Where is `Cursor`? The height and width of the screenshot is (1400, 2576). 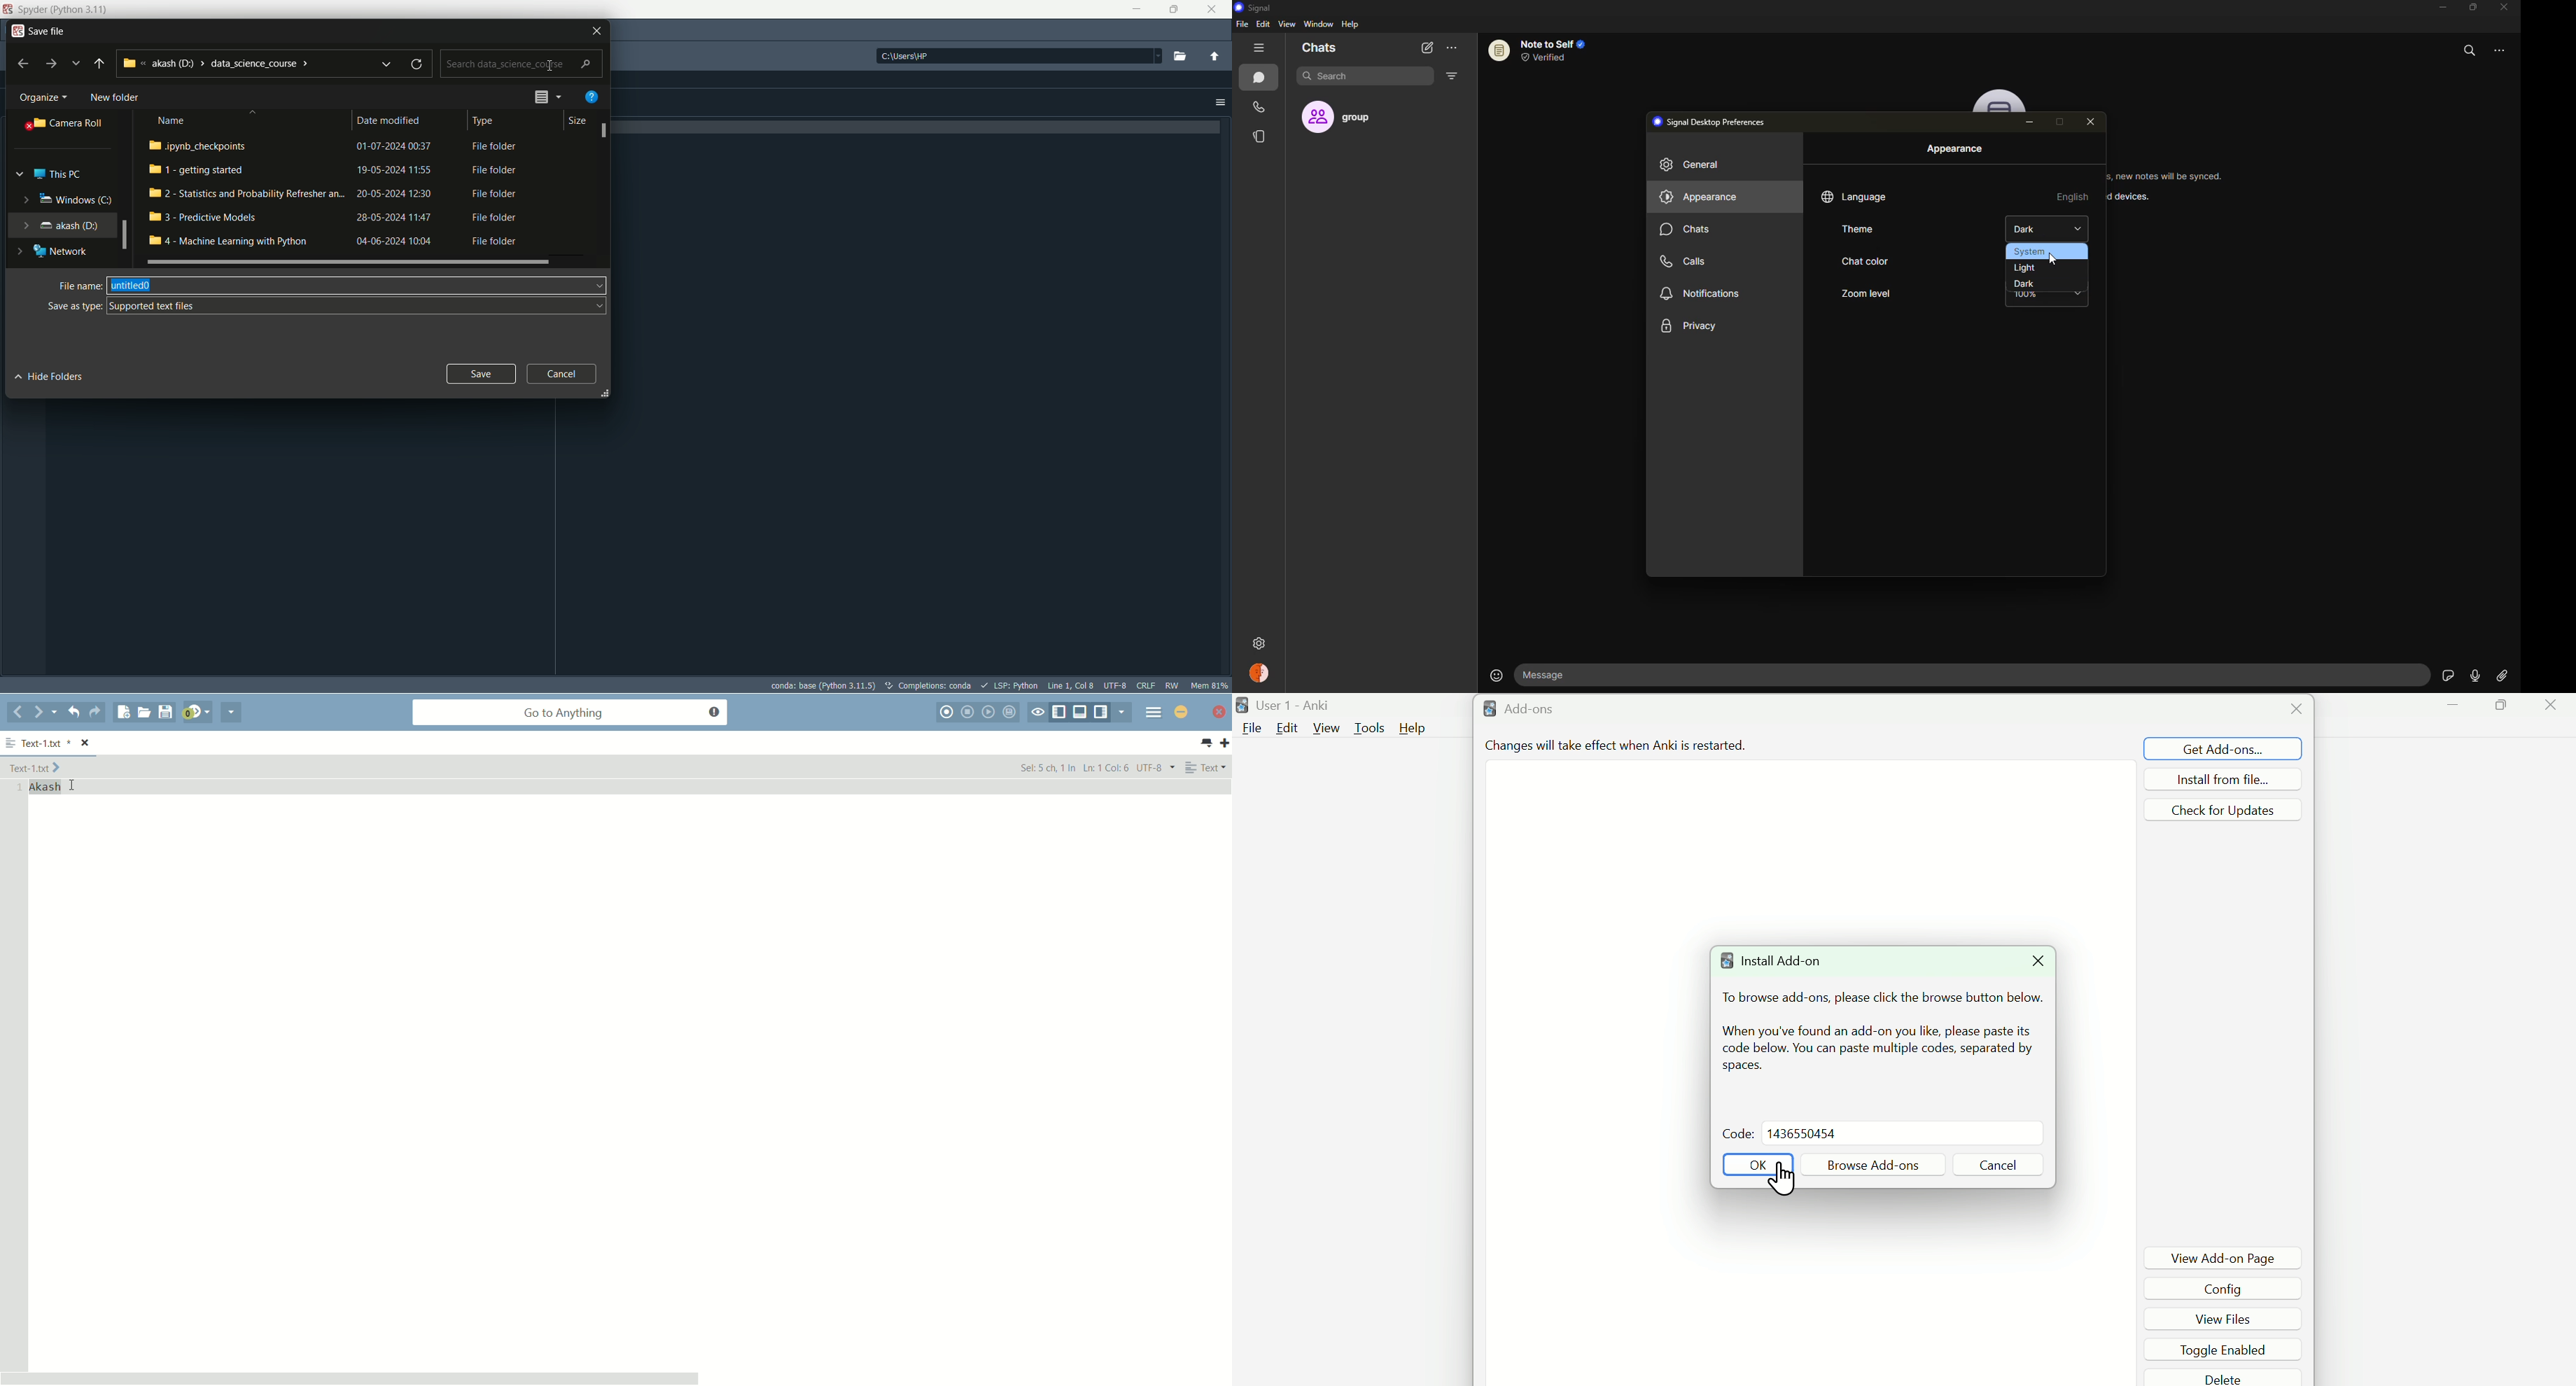
Cursor is located at coordinates (1783, 1177).